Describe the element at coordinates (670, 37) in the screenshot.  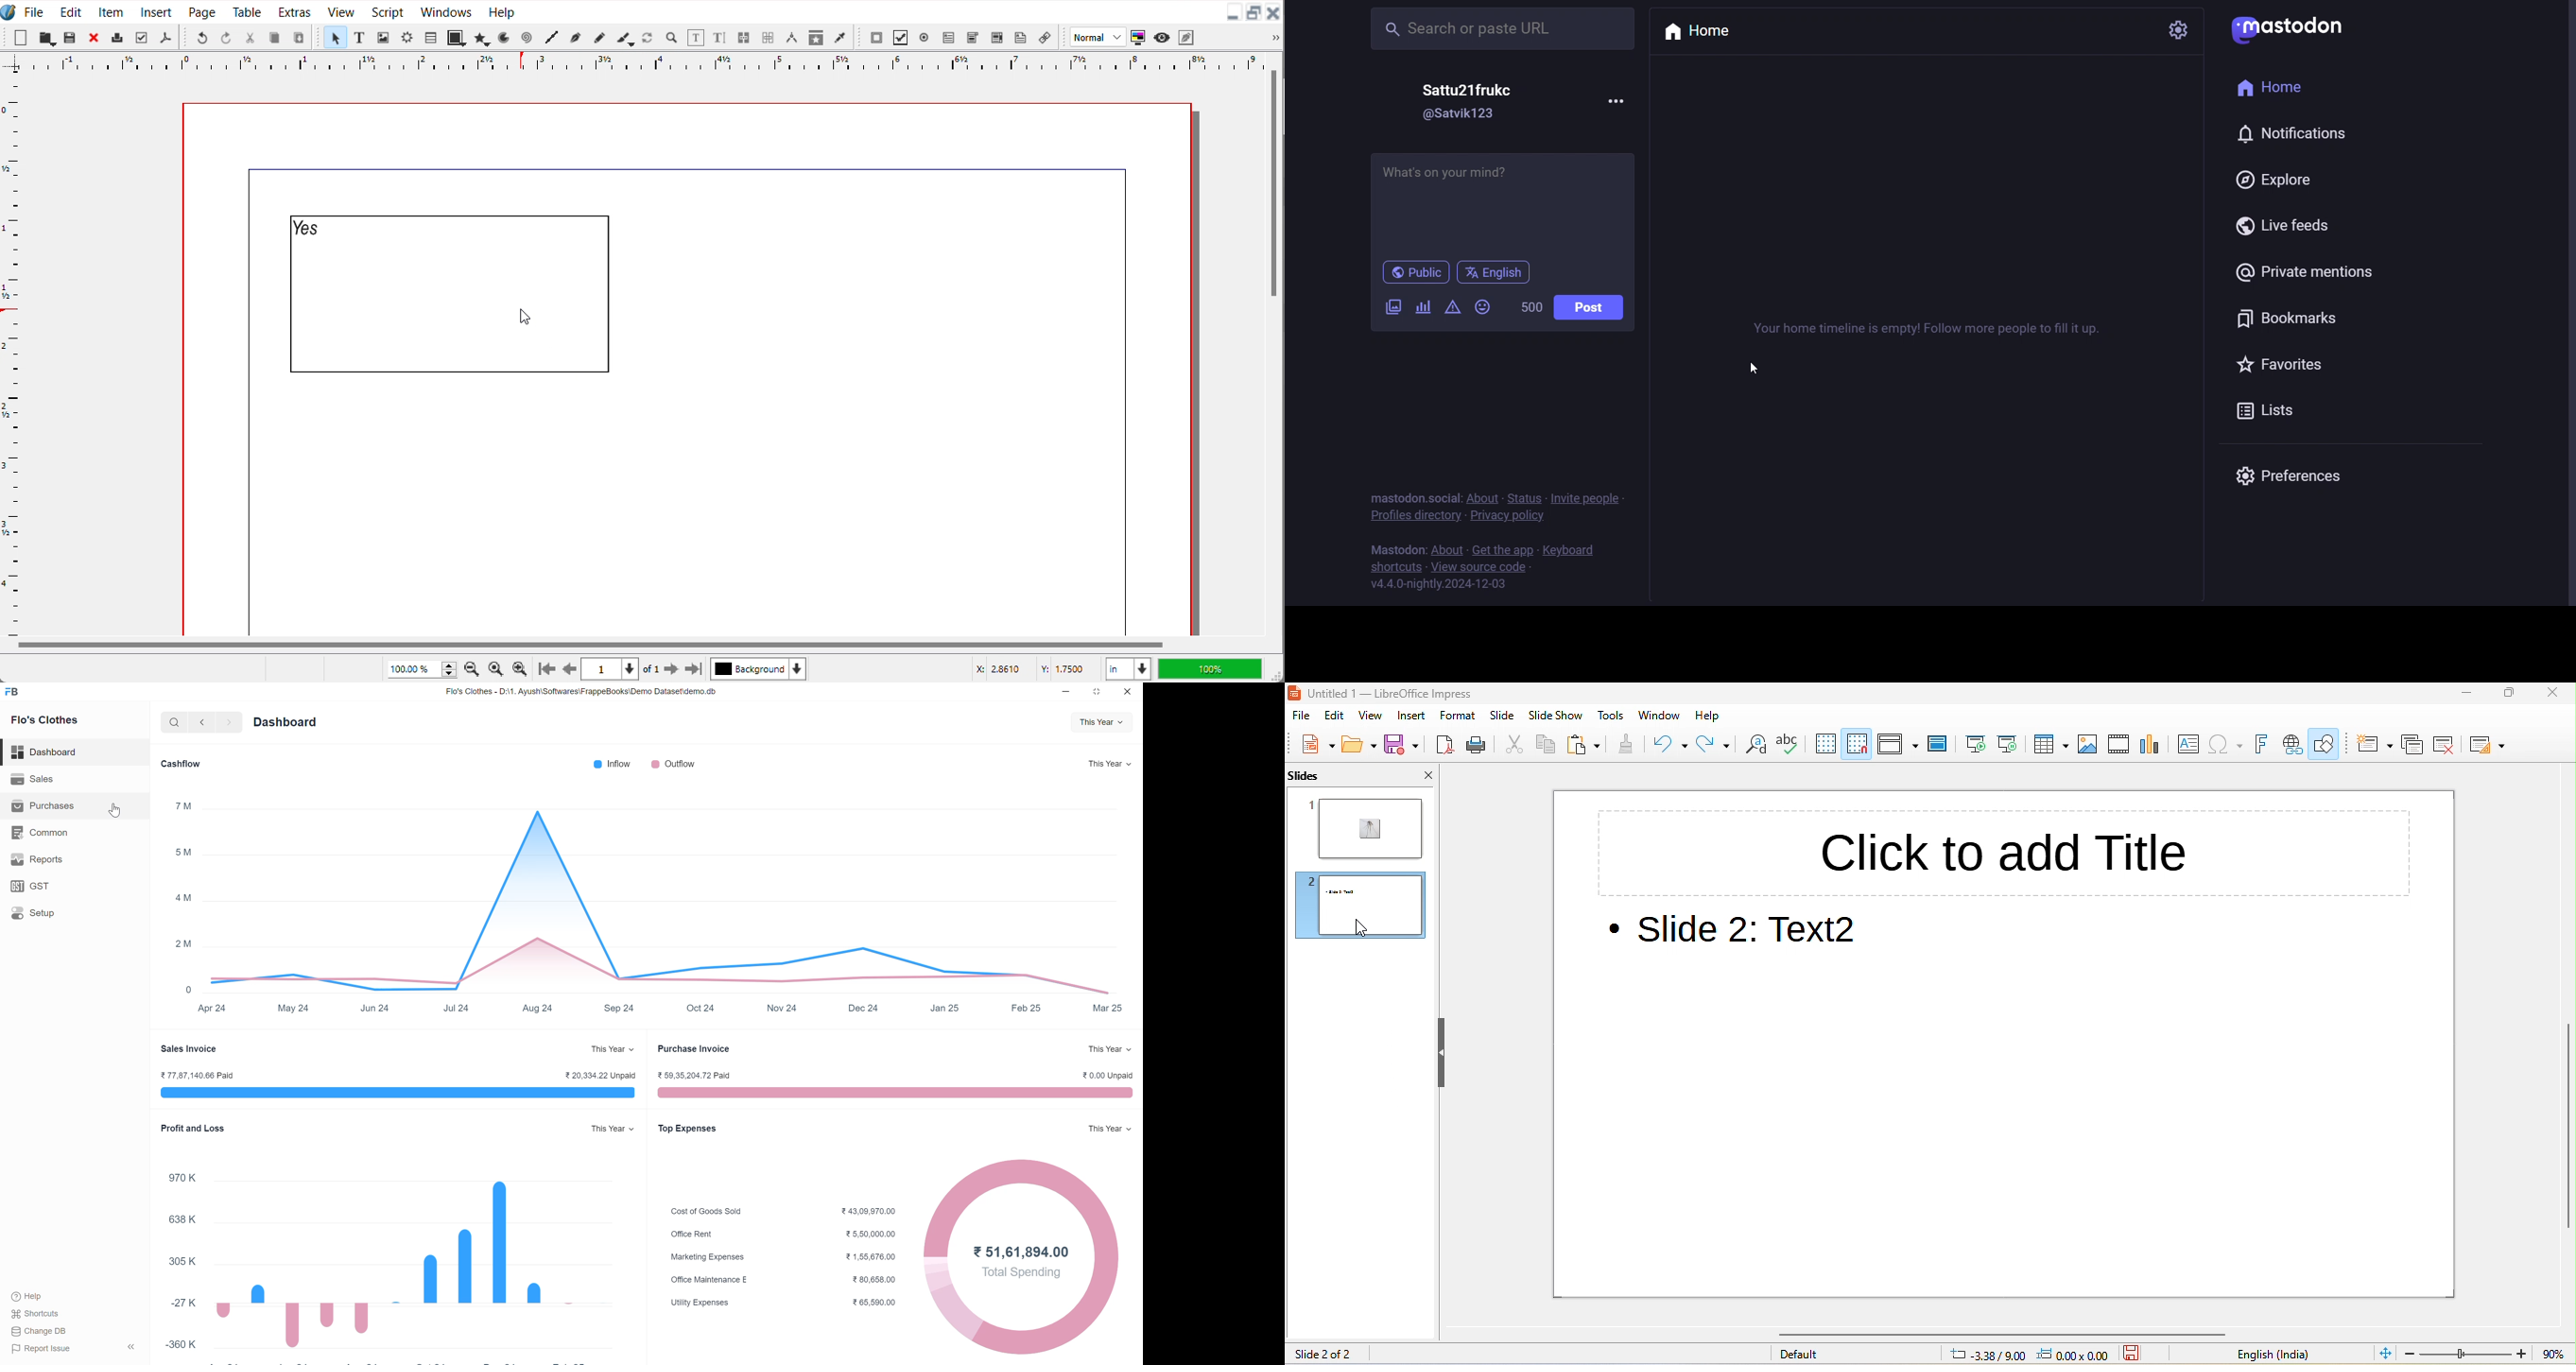
I see `Zoom in or out` at that location.